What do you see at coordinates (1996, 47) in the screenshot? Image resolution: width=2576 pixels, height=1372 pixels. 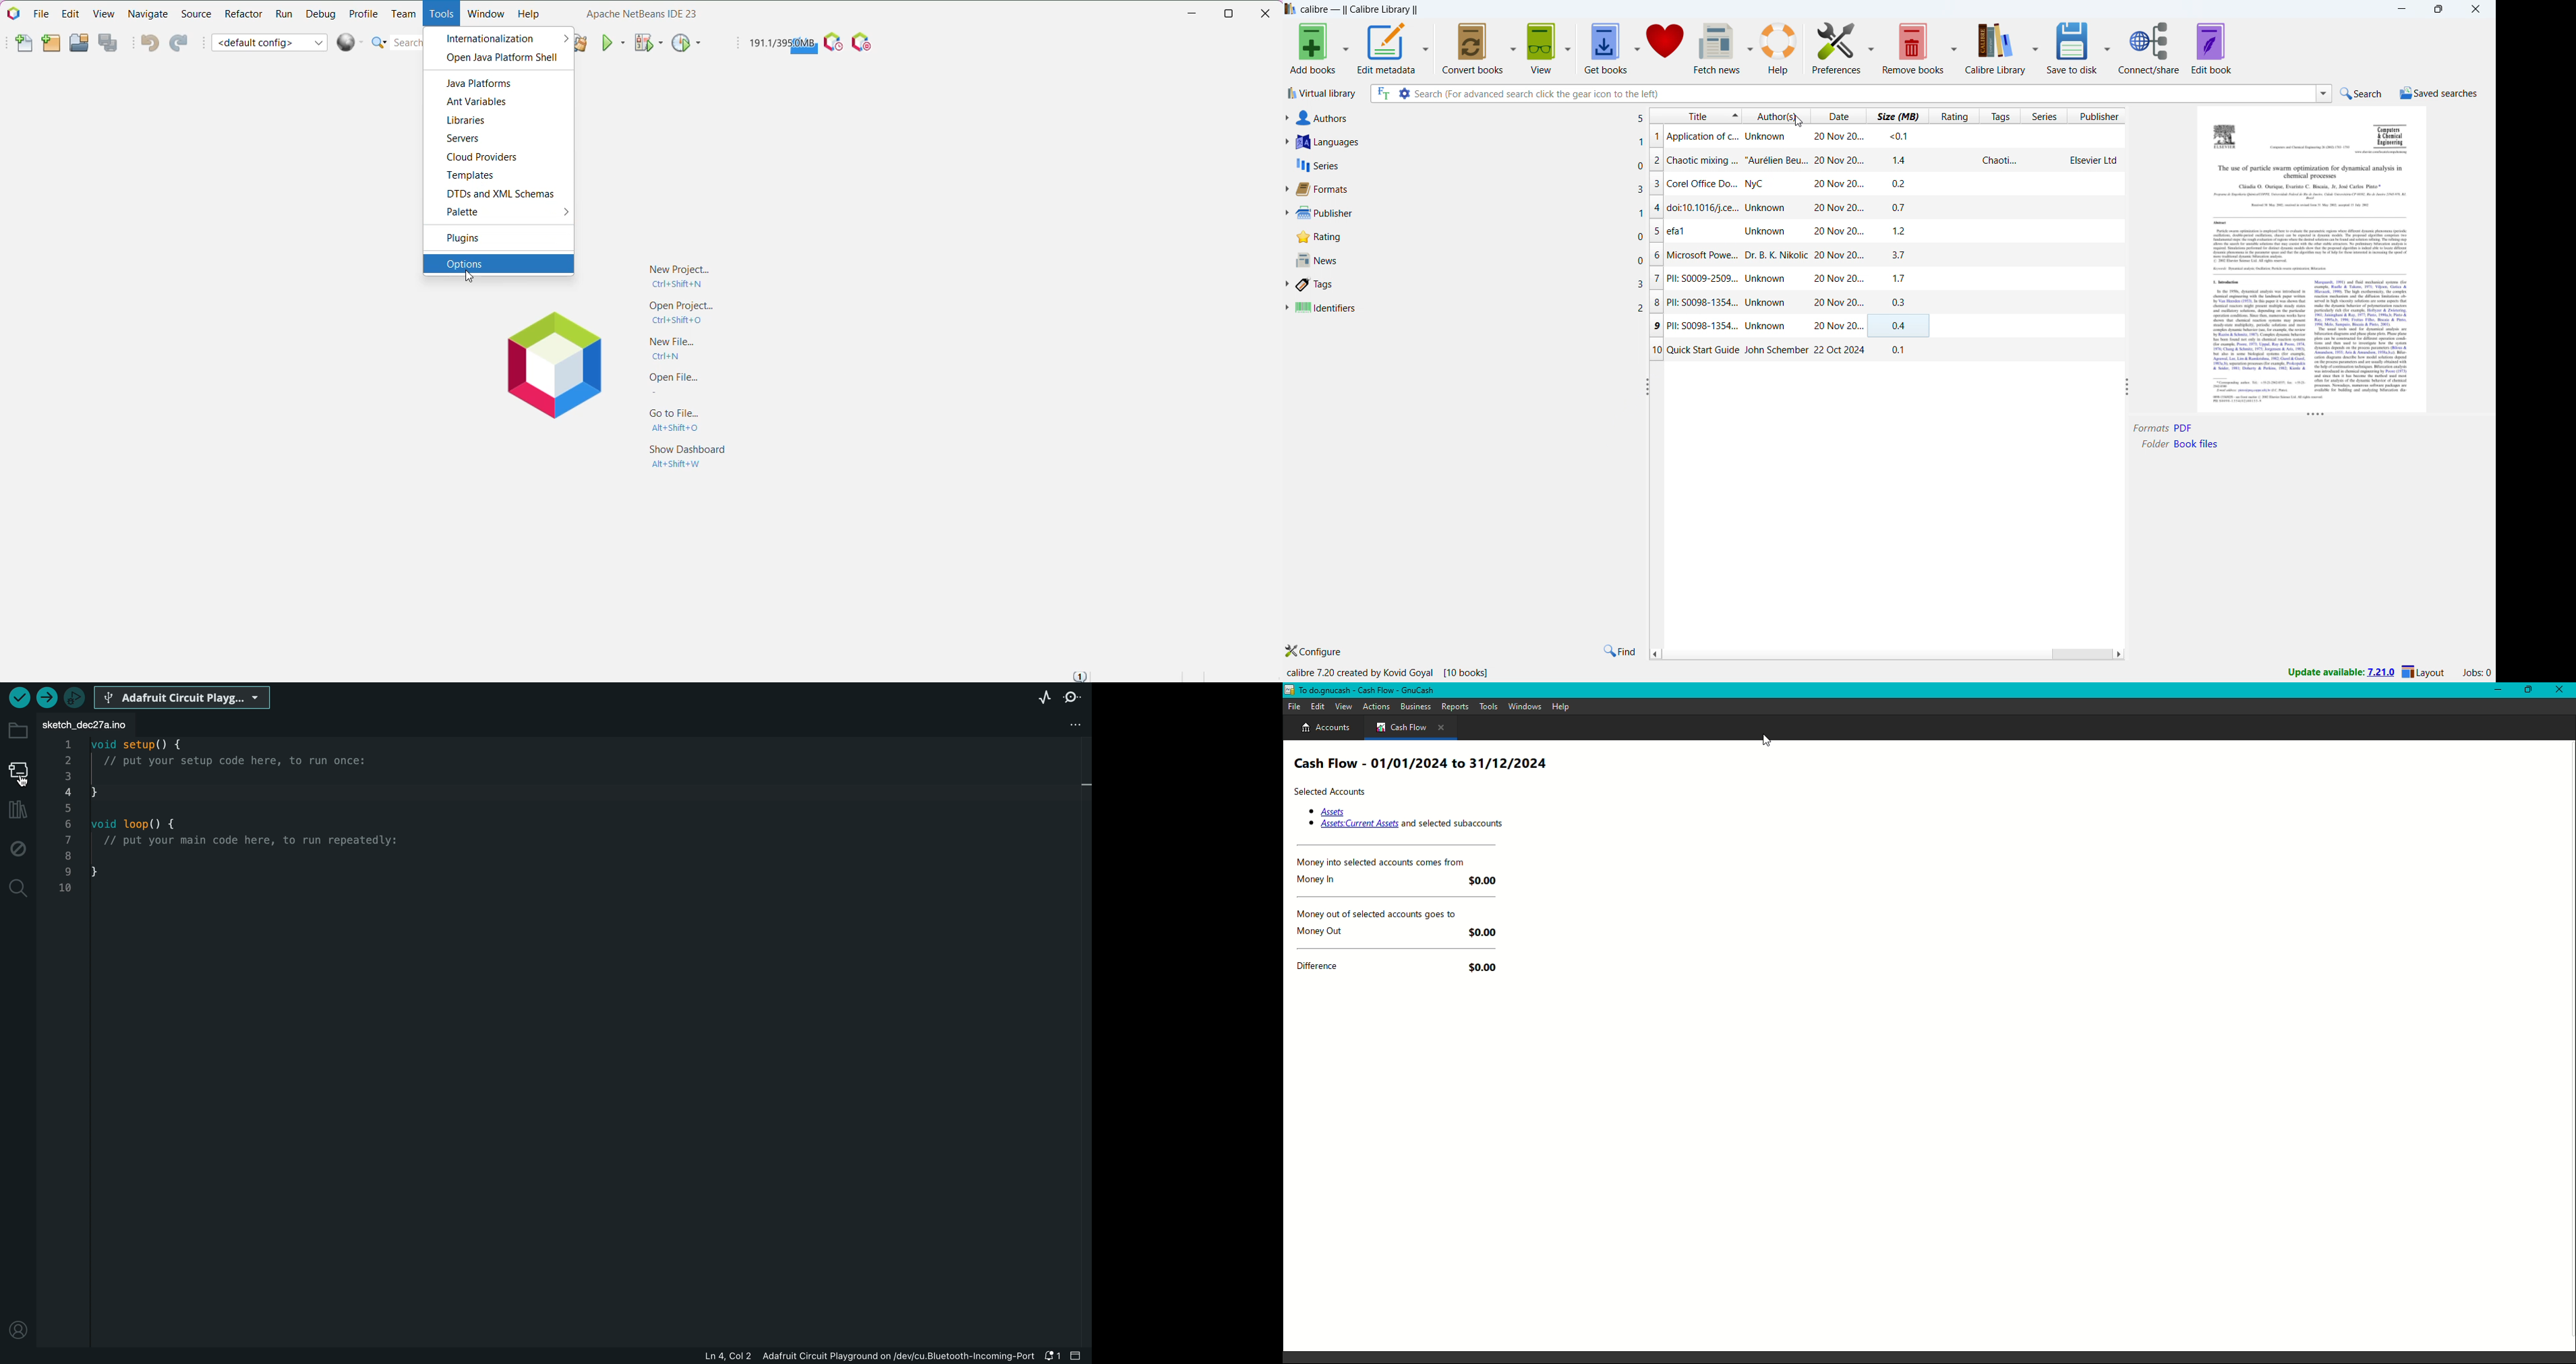 I see `calibre library ` at bounding box center [1996, 47].